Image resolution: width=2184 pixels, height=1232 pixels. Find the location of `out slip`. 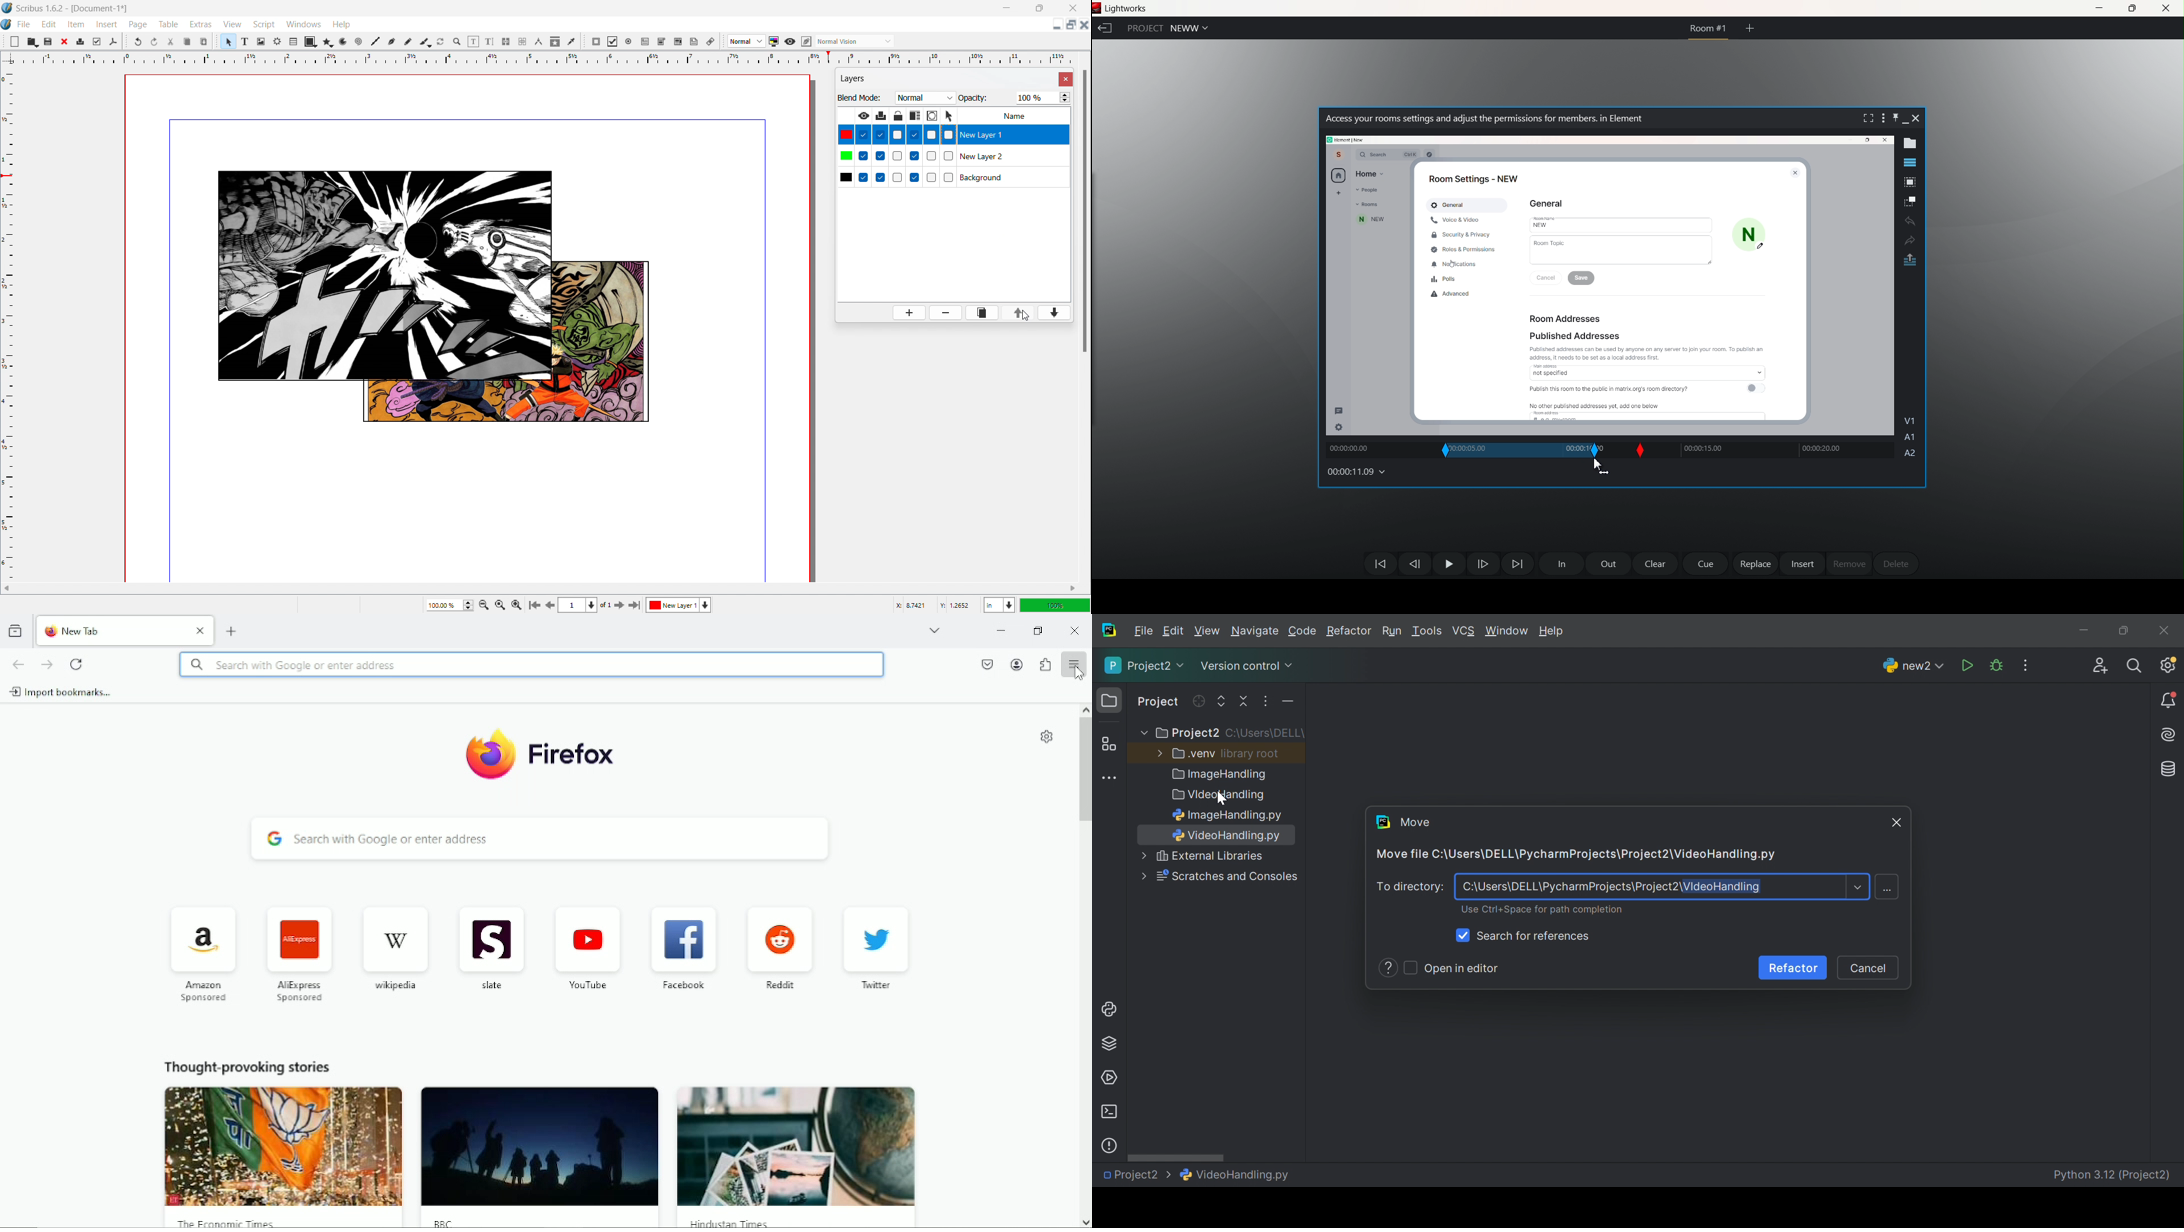

out slip is located at coordinates (1548, 451).